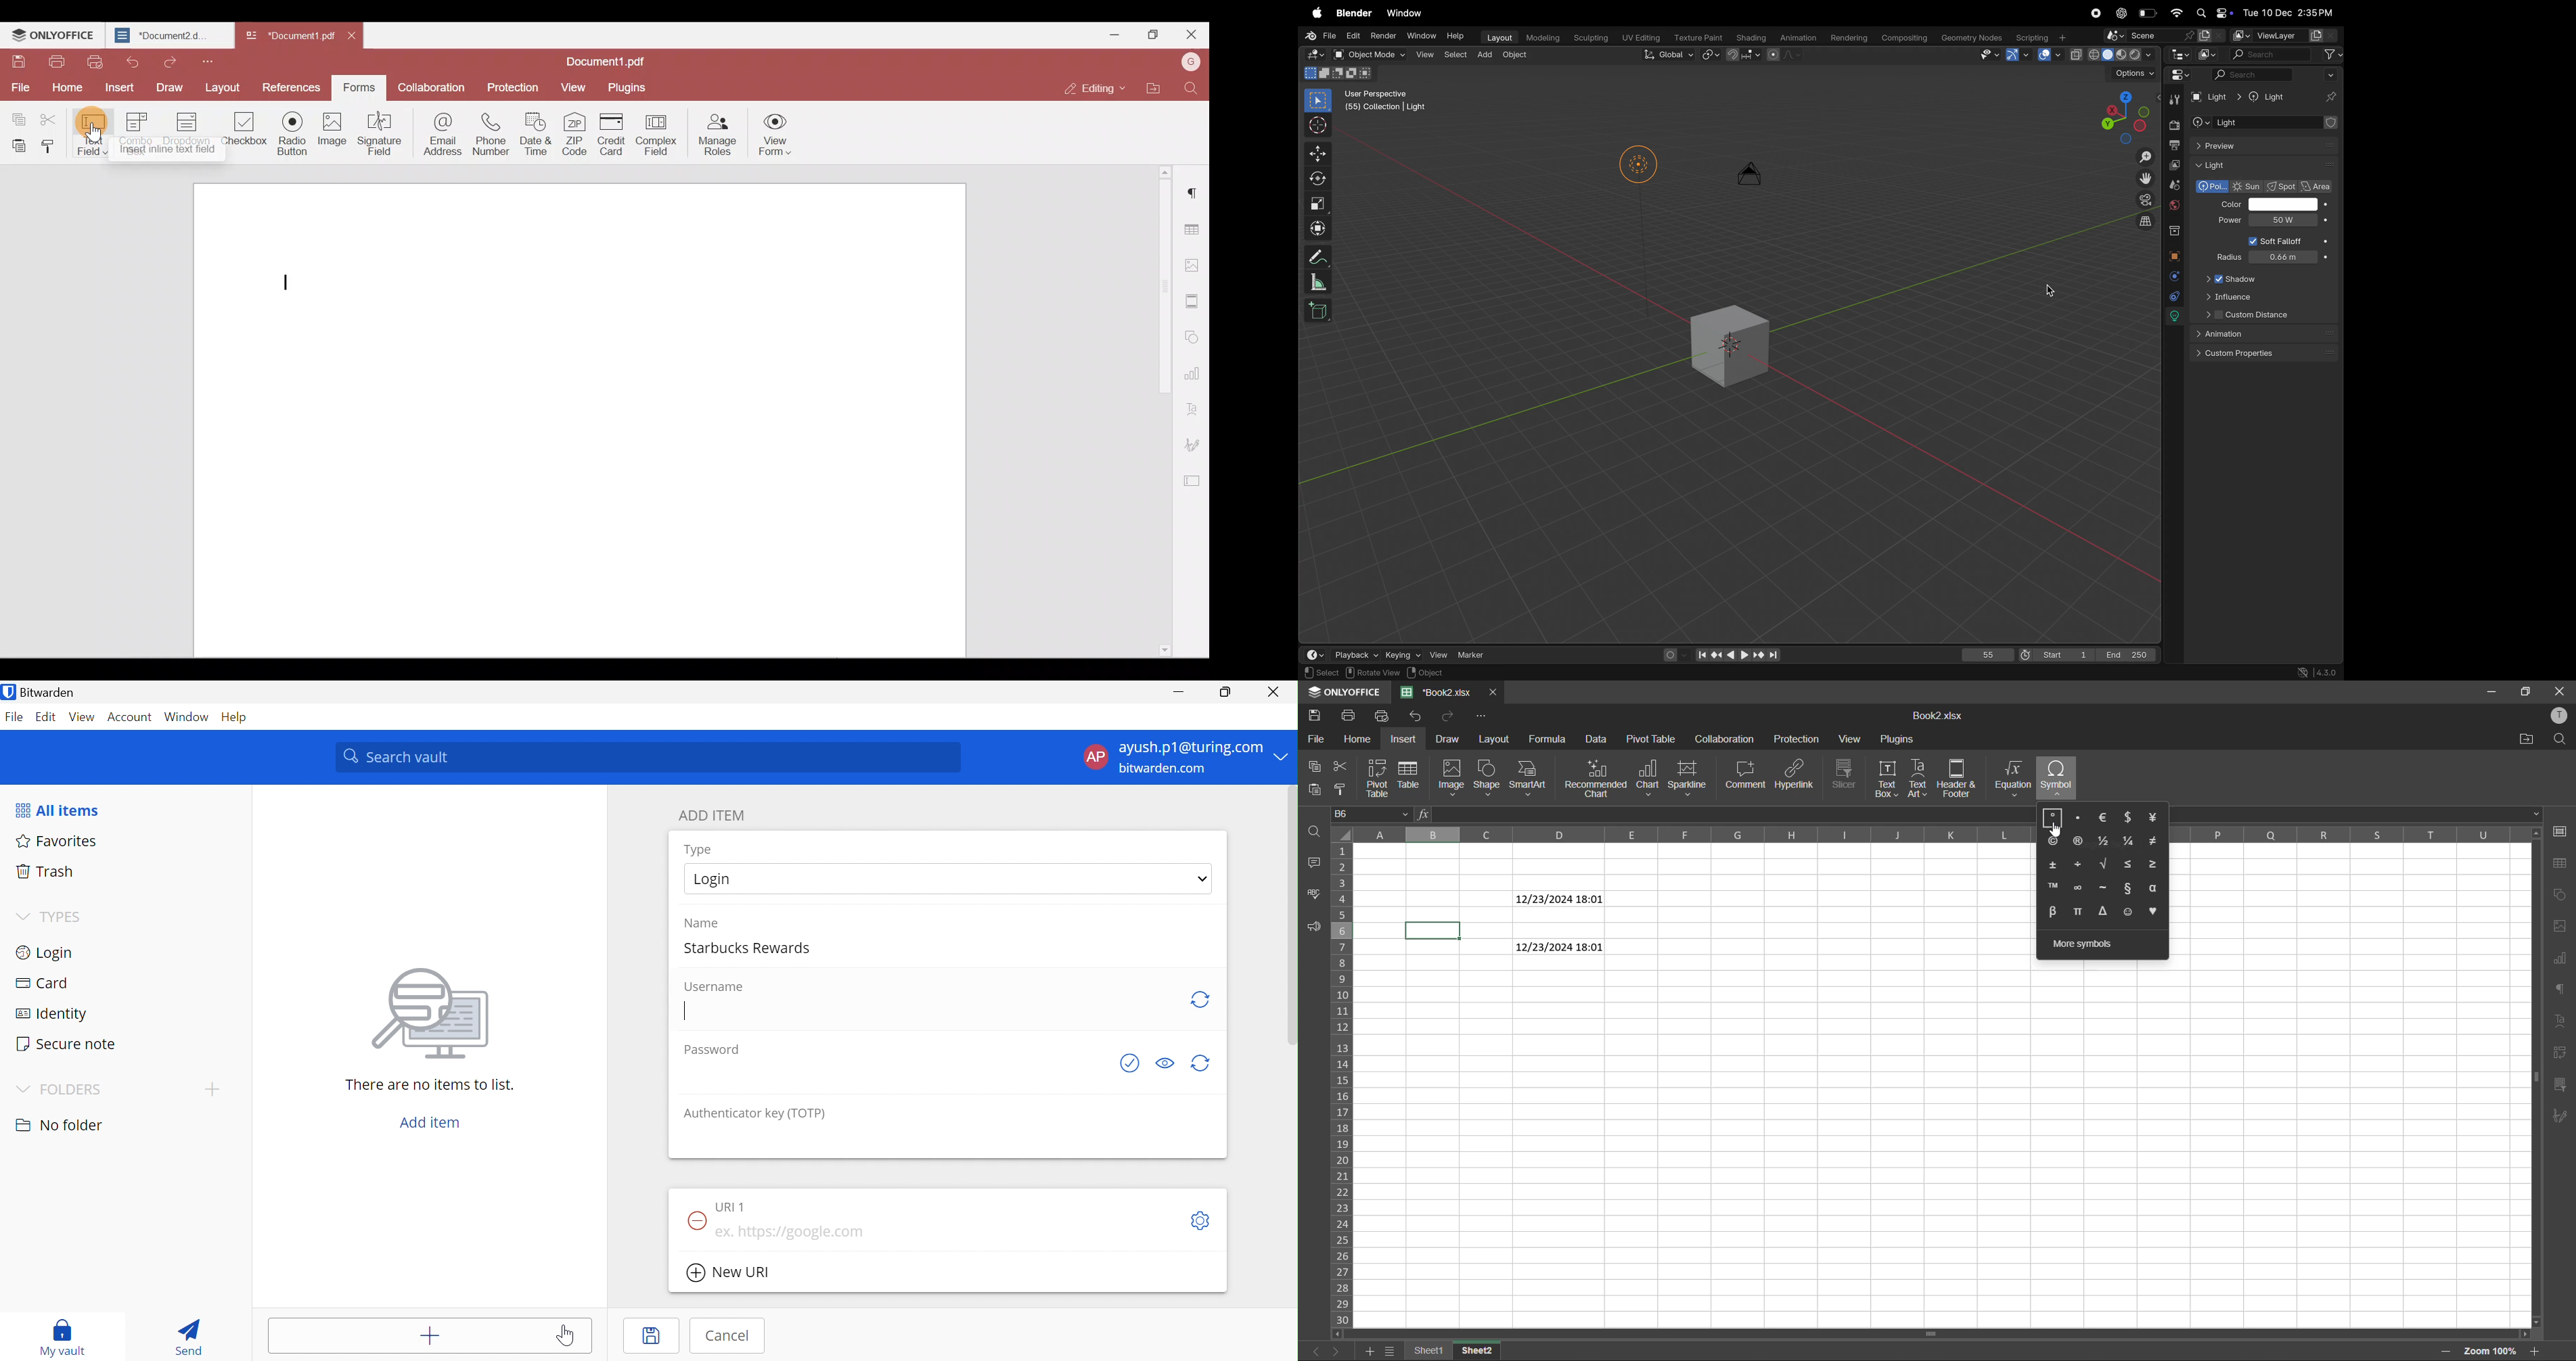 The height and width of the screenshot is (1372, 2576). I want to click on Plugins, so click(629, 87).